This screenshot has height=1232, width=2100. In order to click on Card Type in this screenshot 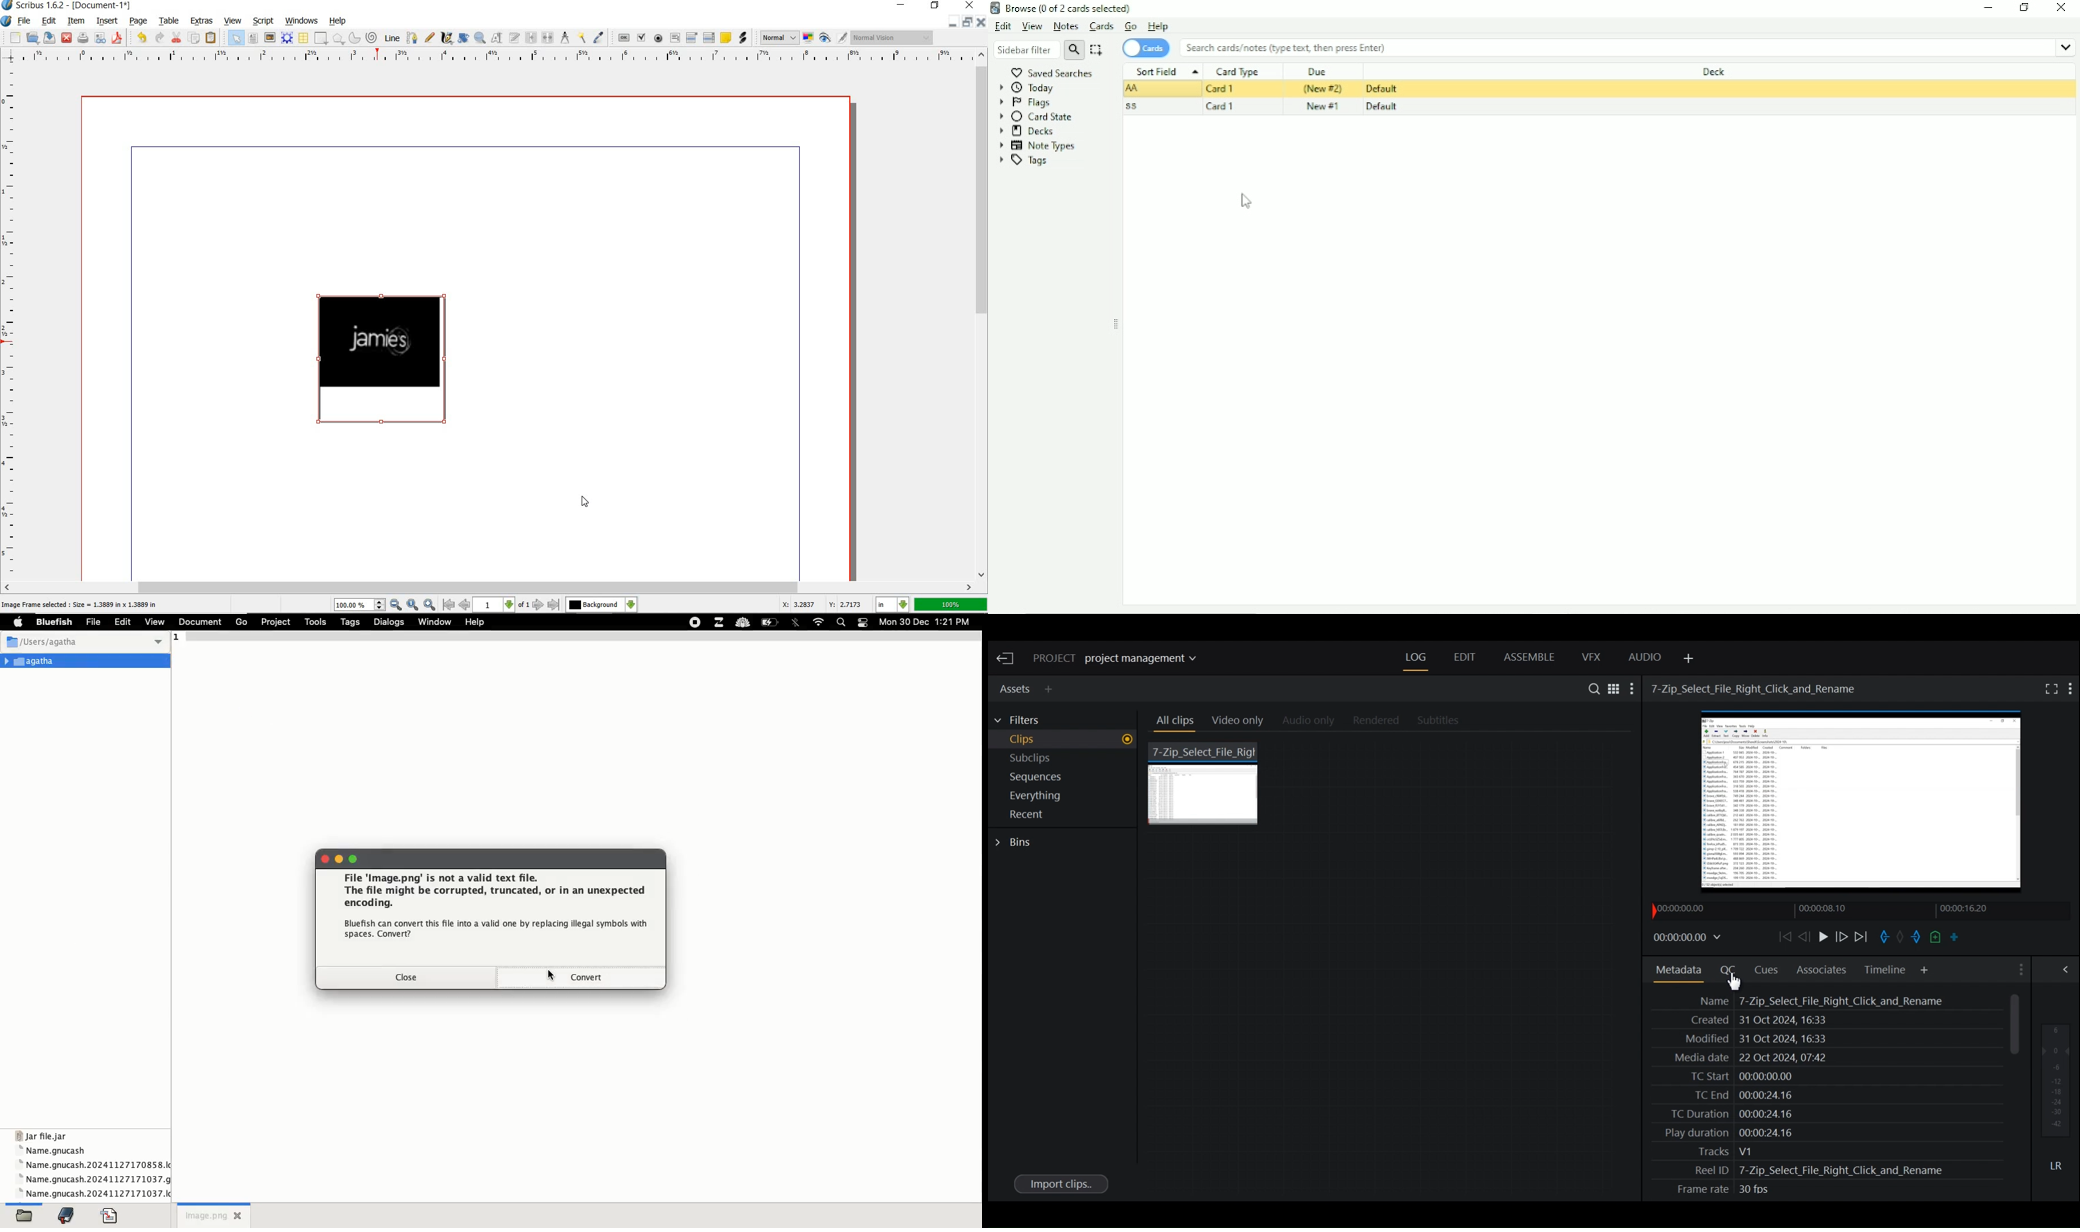, I will do `click(1243, 70)`.